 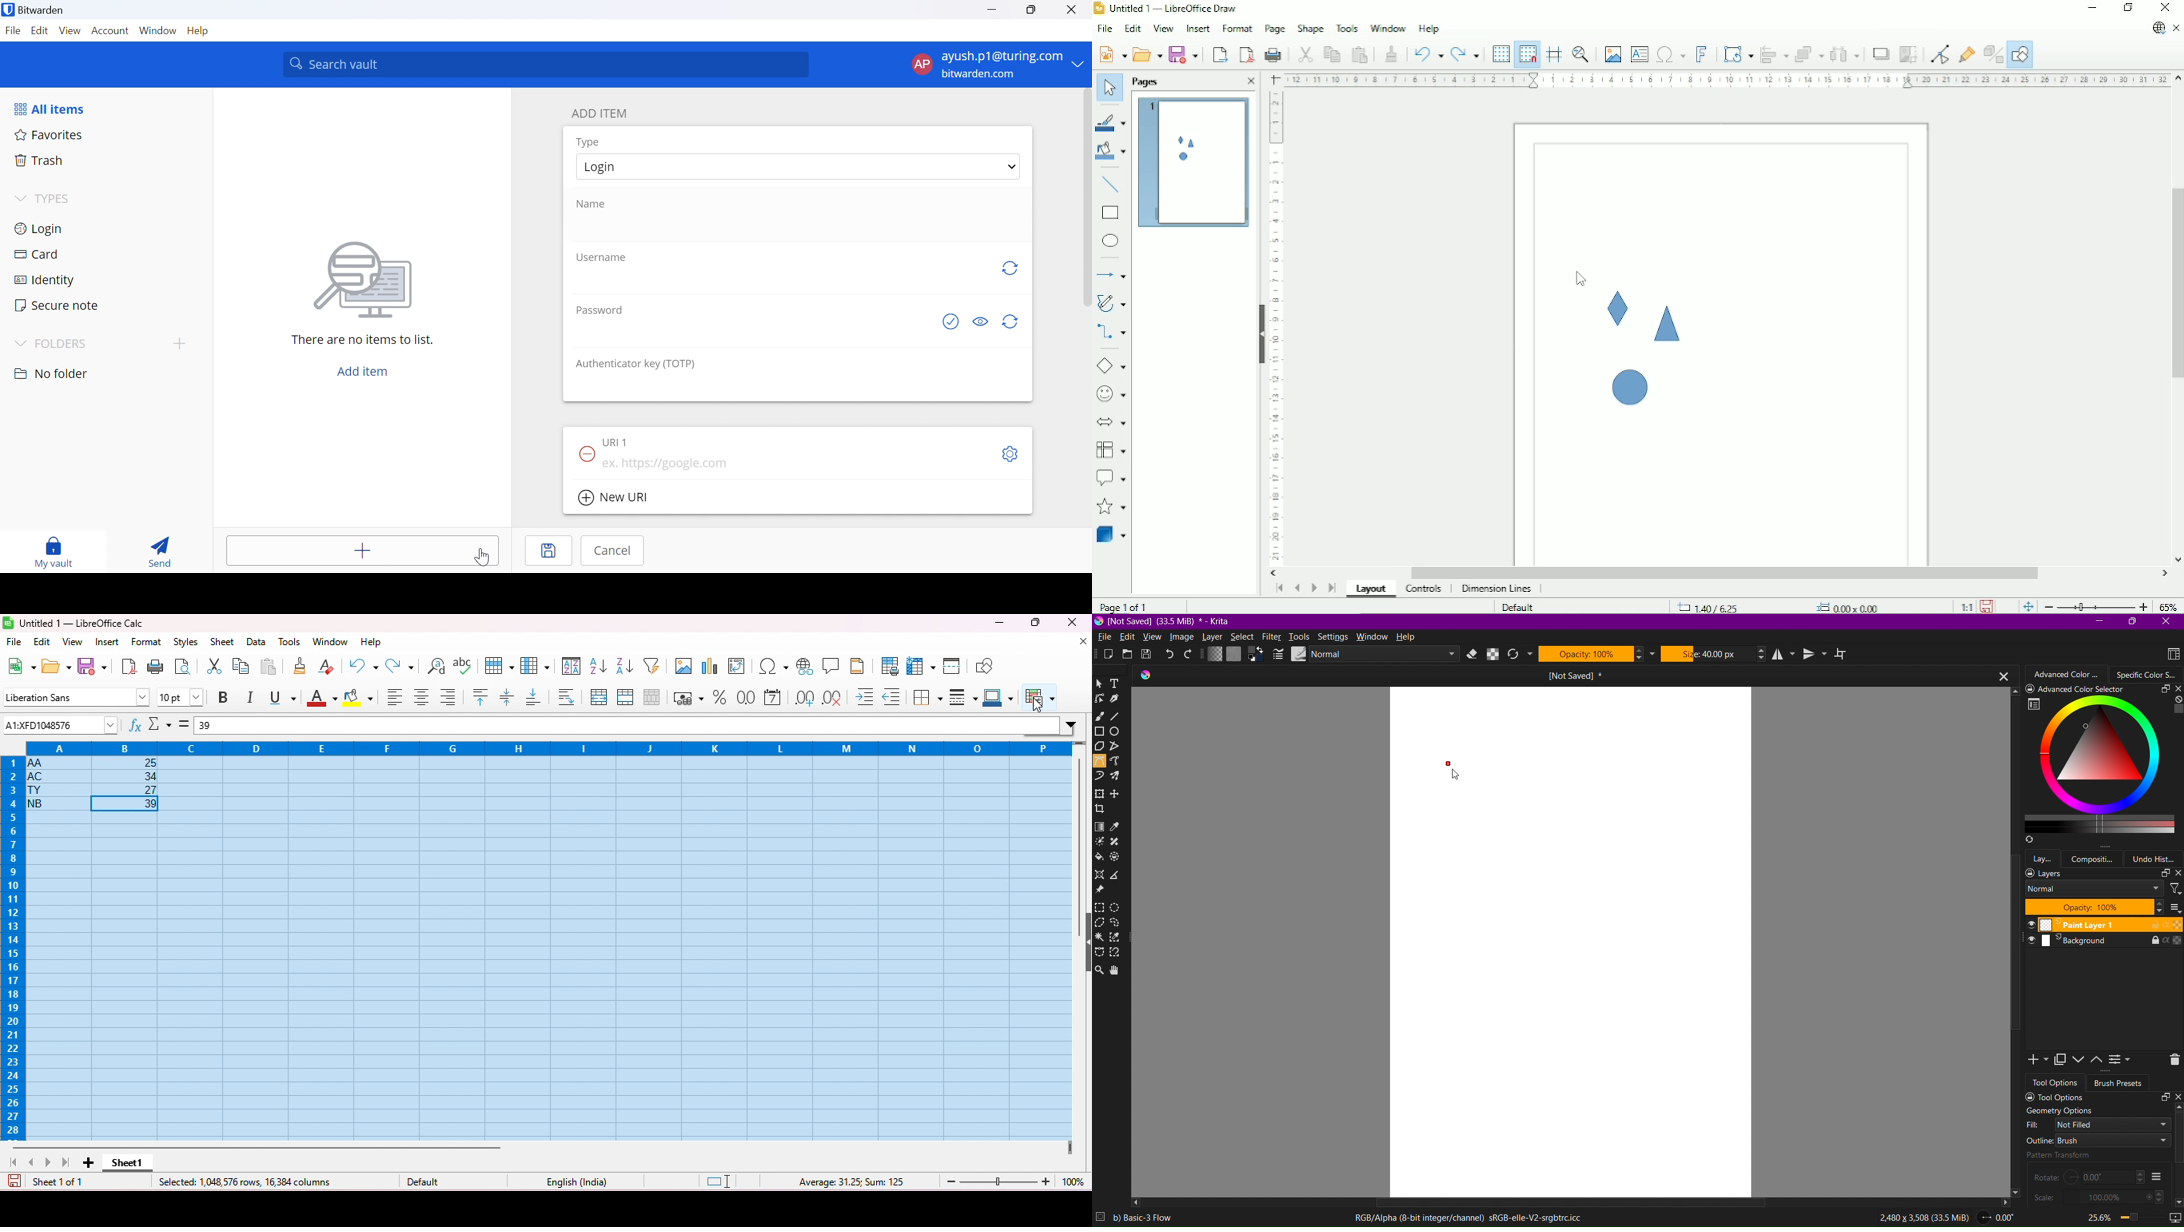 I want to click on Show draw functions, so click(x=2020, y=55).